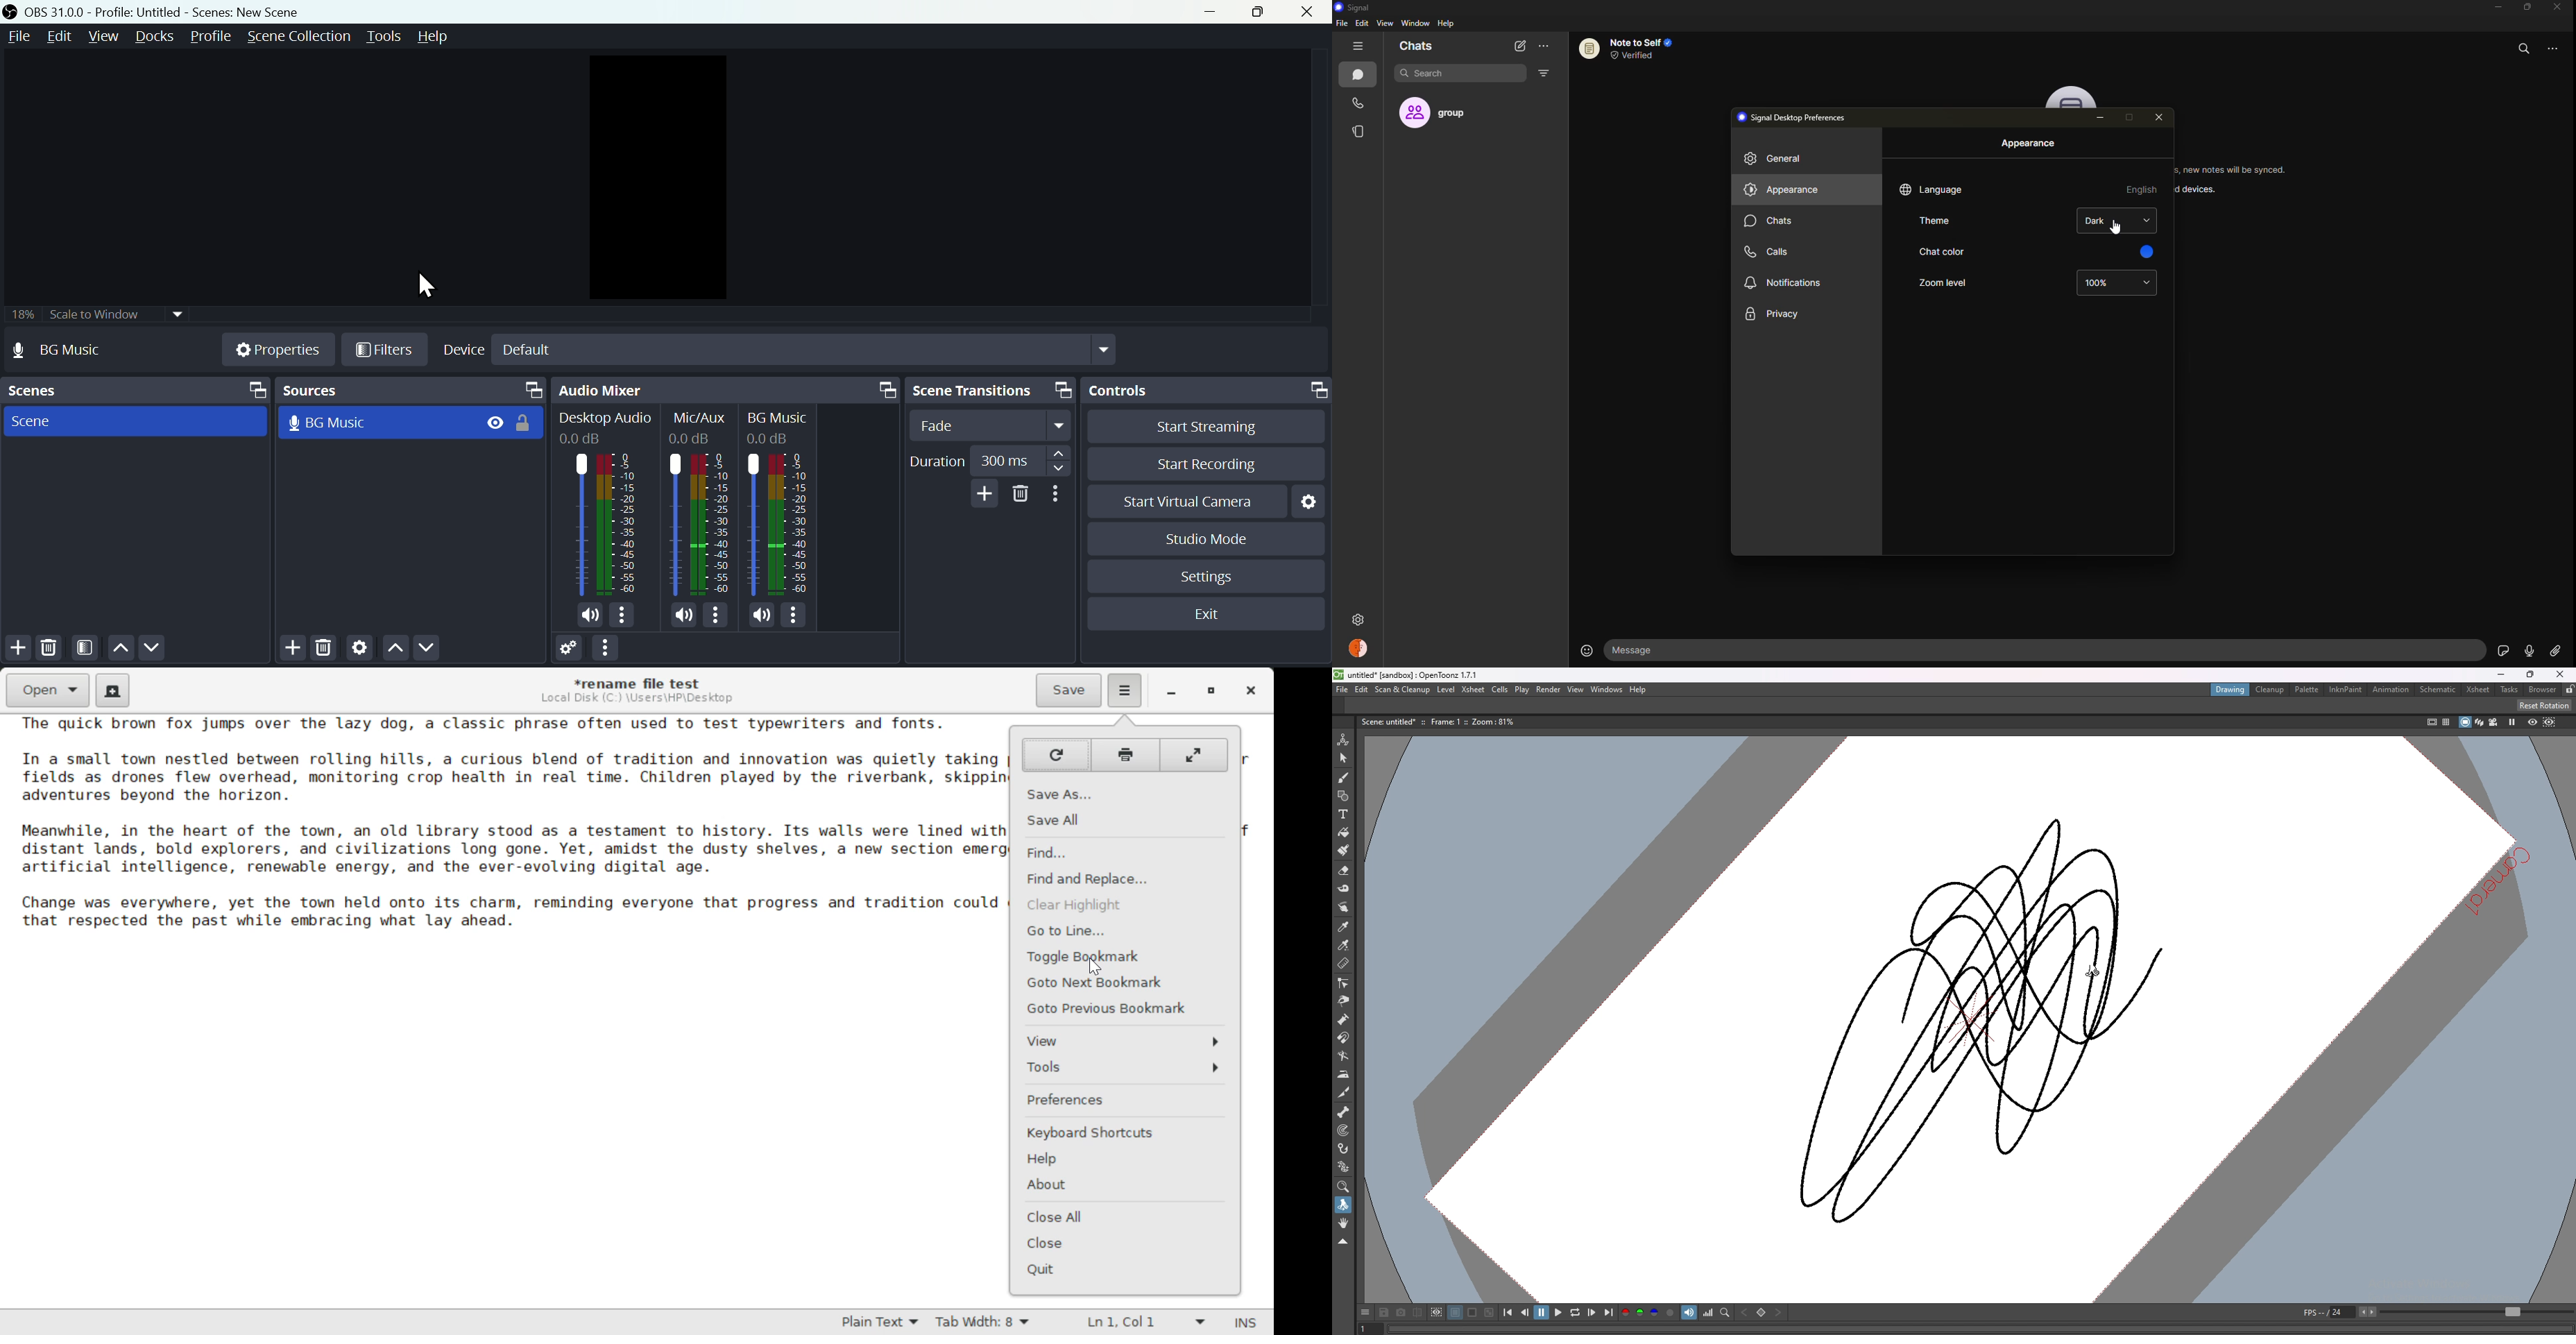  What do you see at coordinates (1548, 689) in the screenshot?
I see `render` at bounding box center [1548, 689].